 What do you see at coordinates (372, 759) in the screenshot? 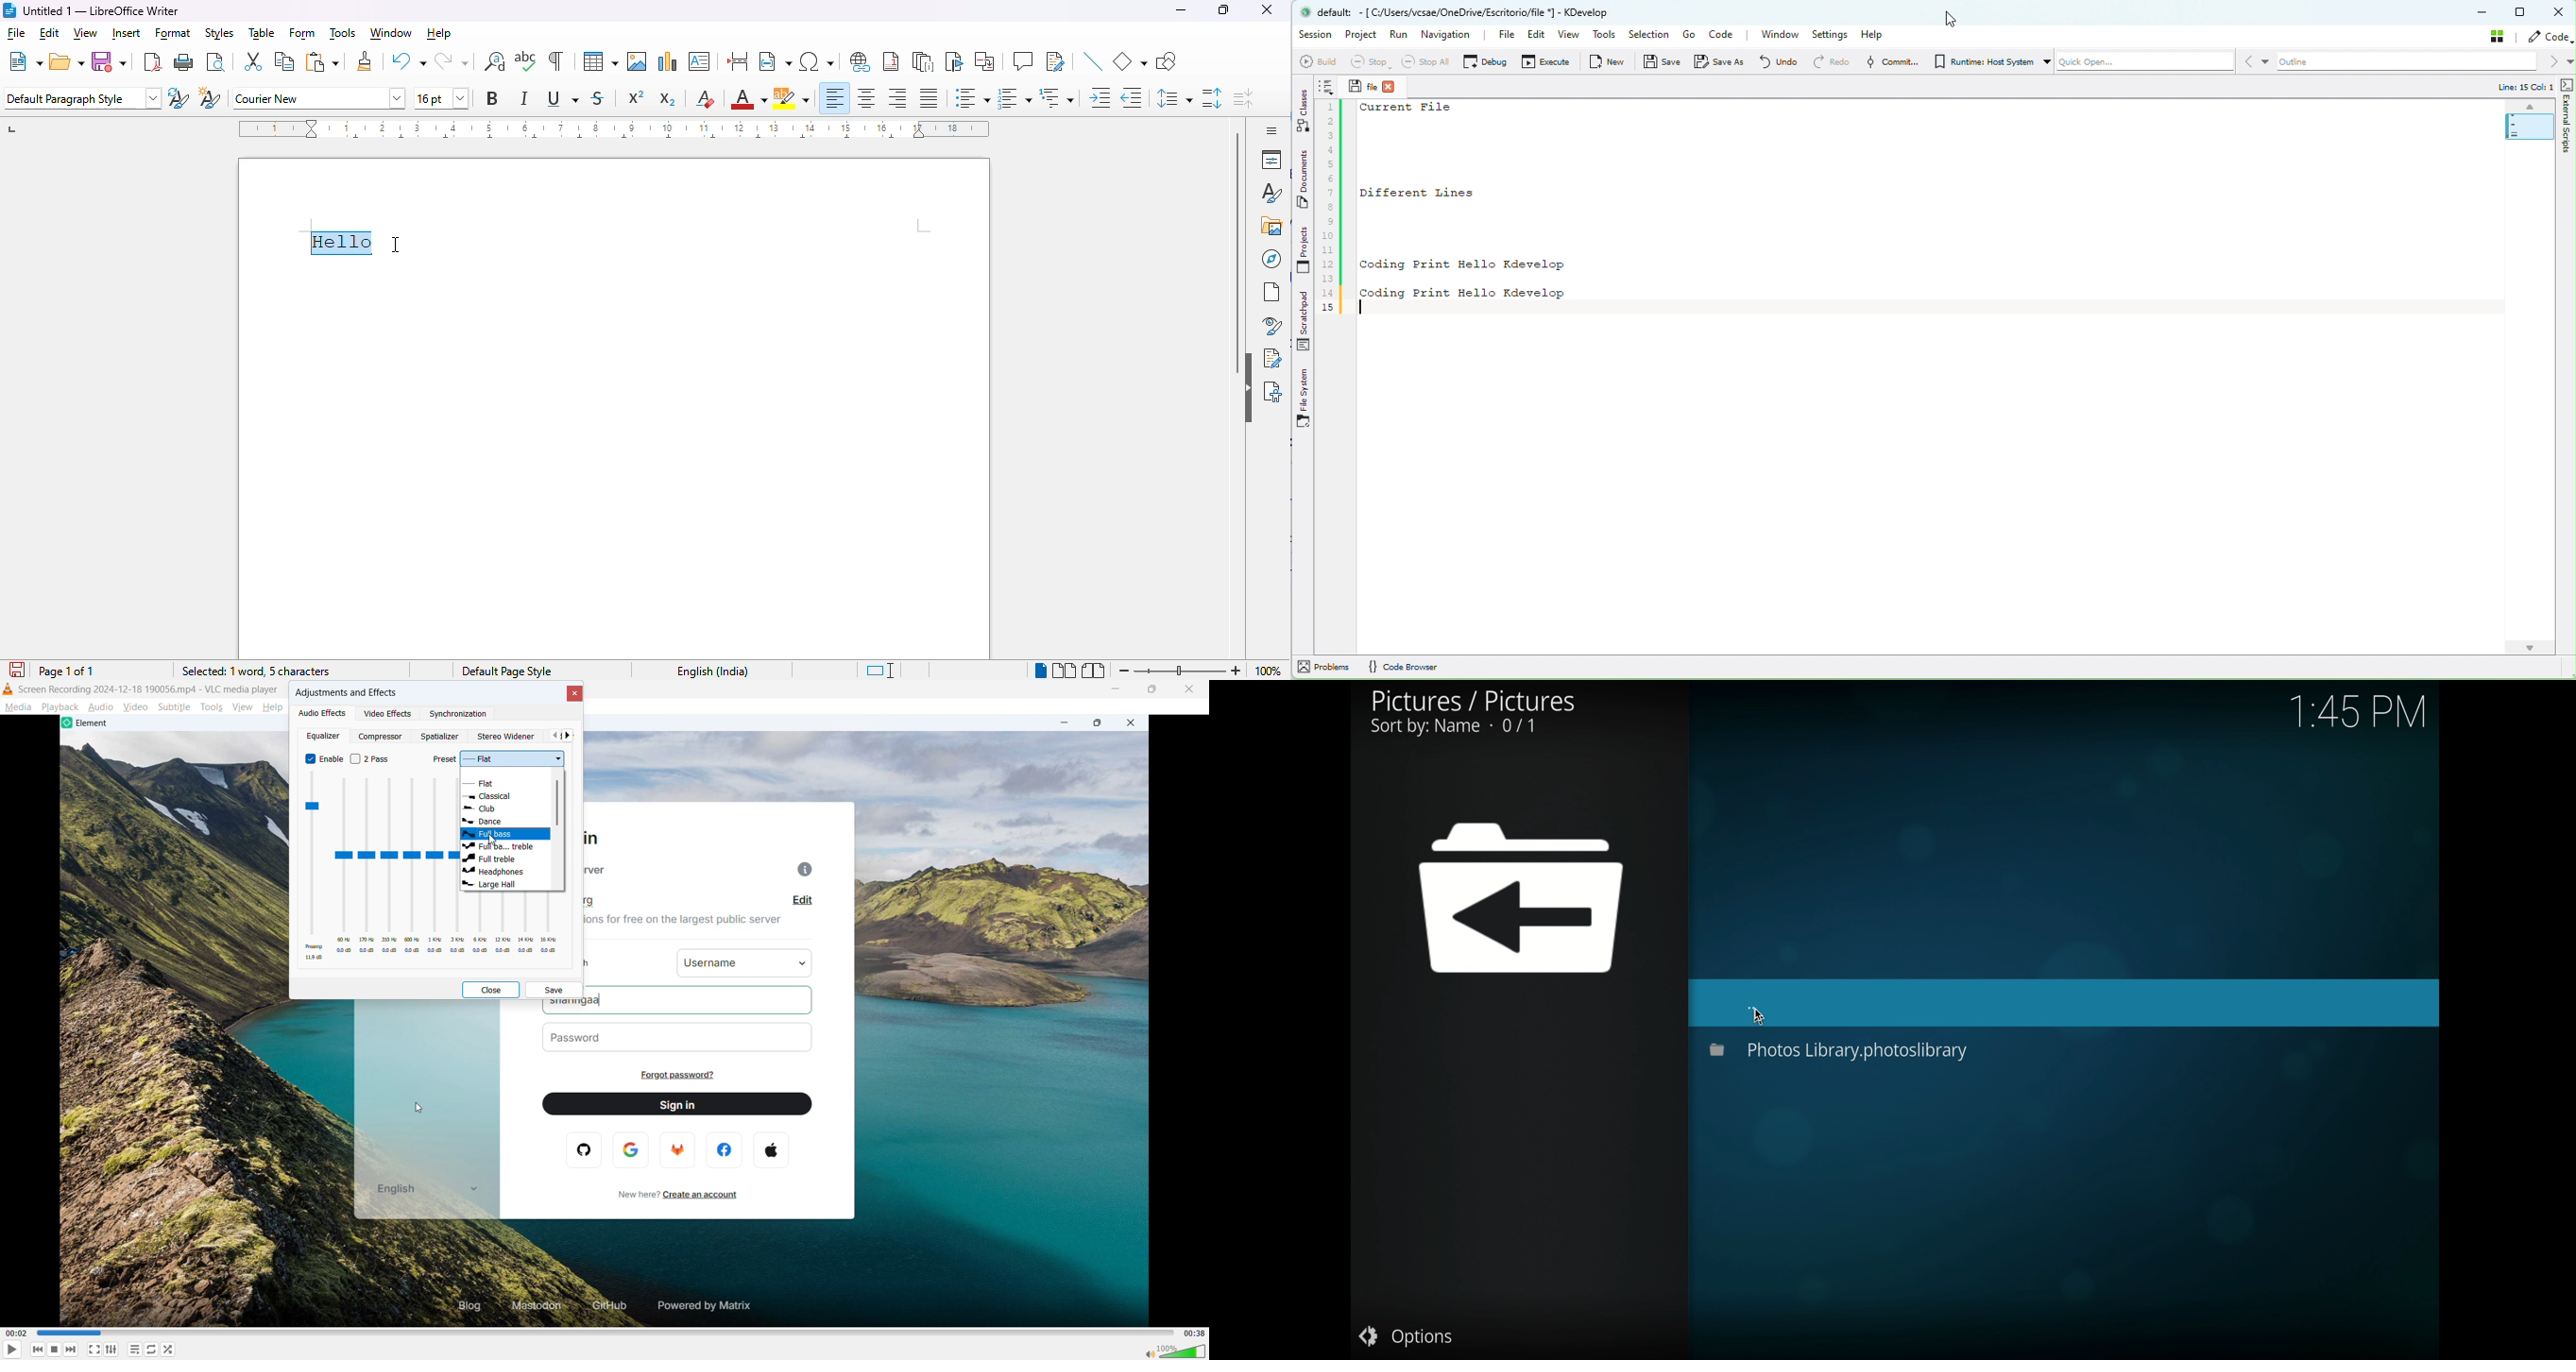
I see `Enable or disable 2 pass` at bounding box center [372, 759].